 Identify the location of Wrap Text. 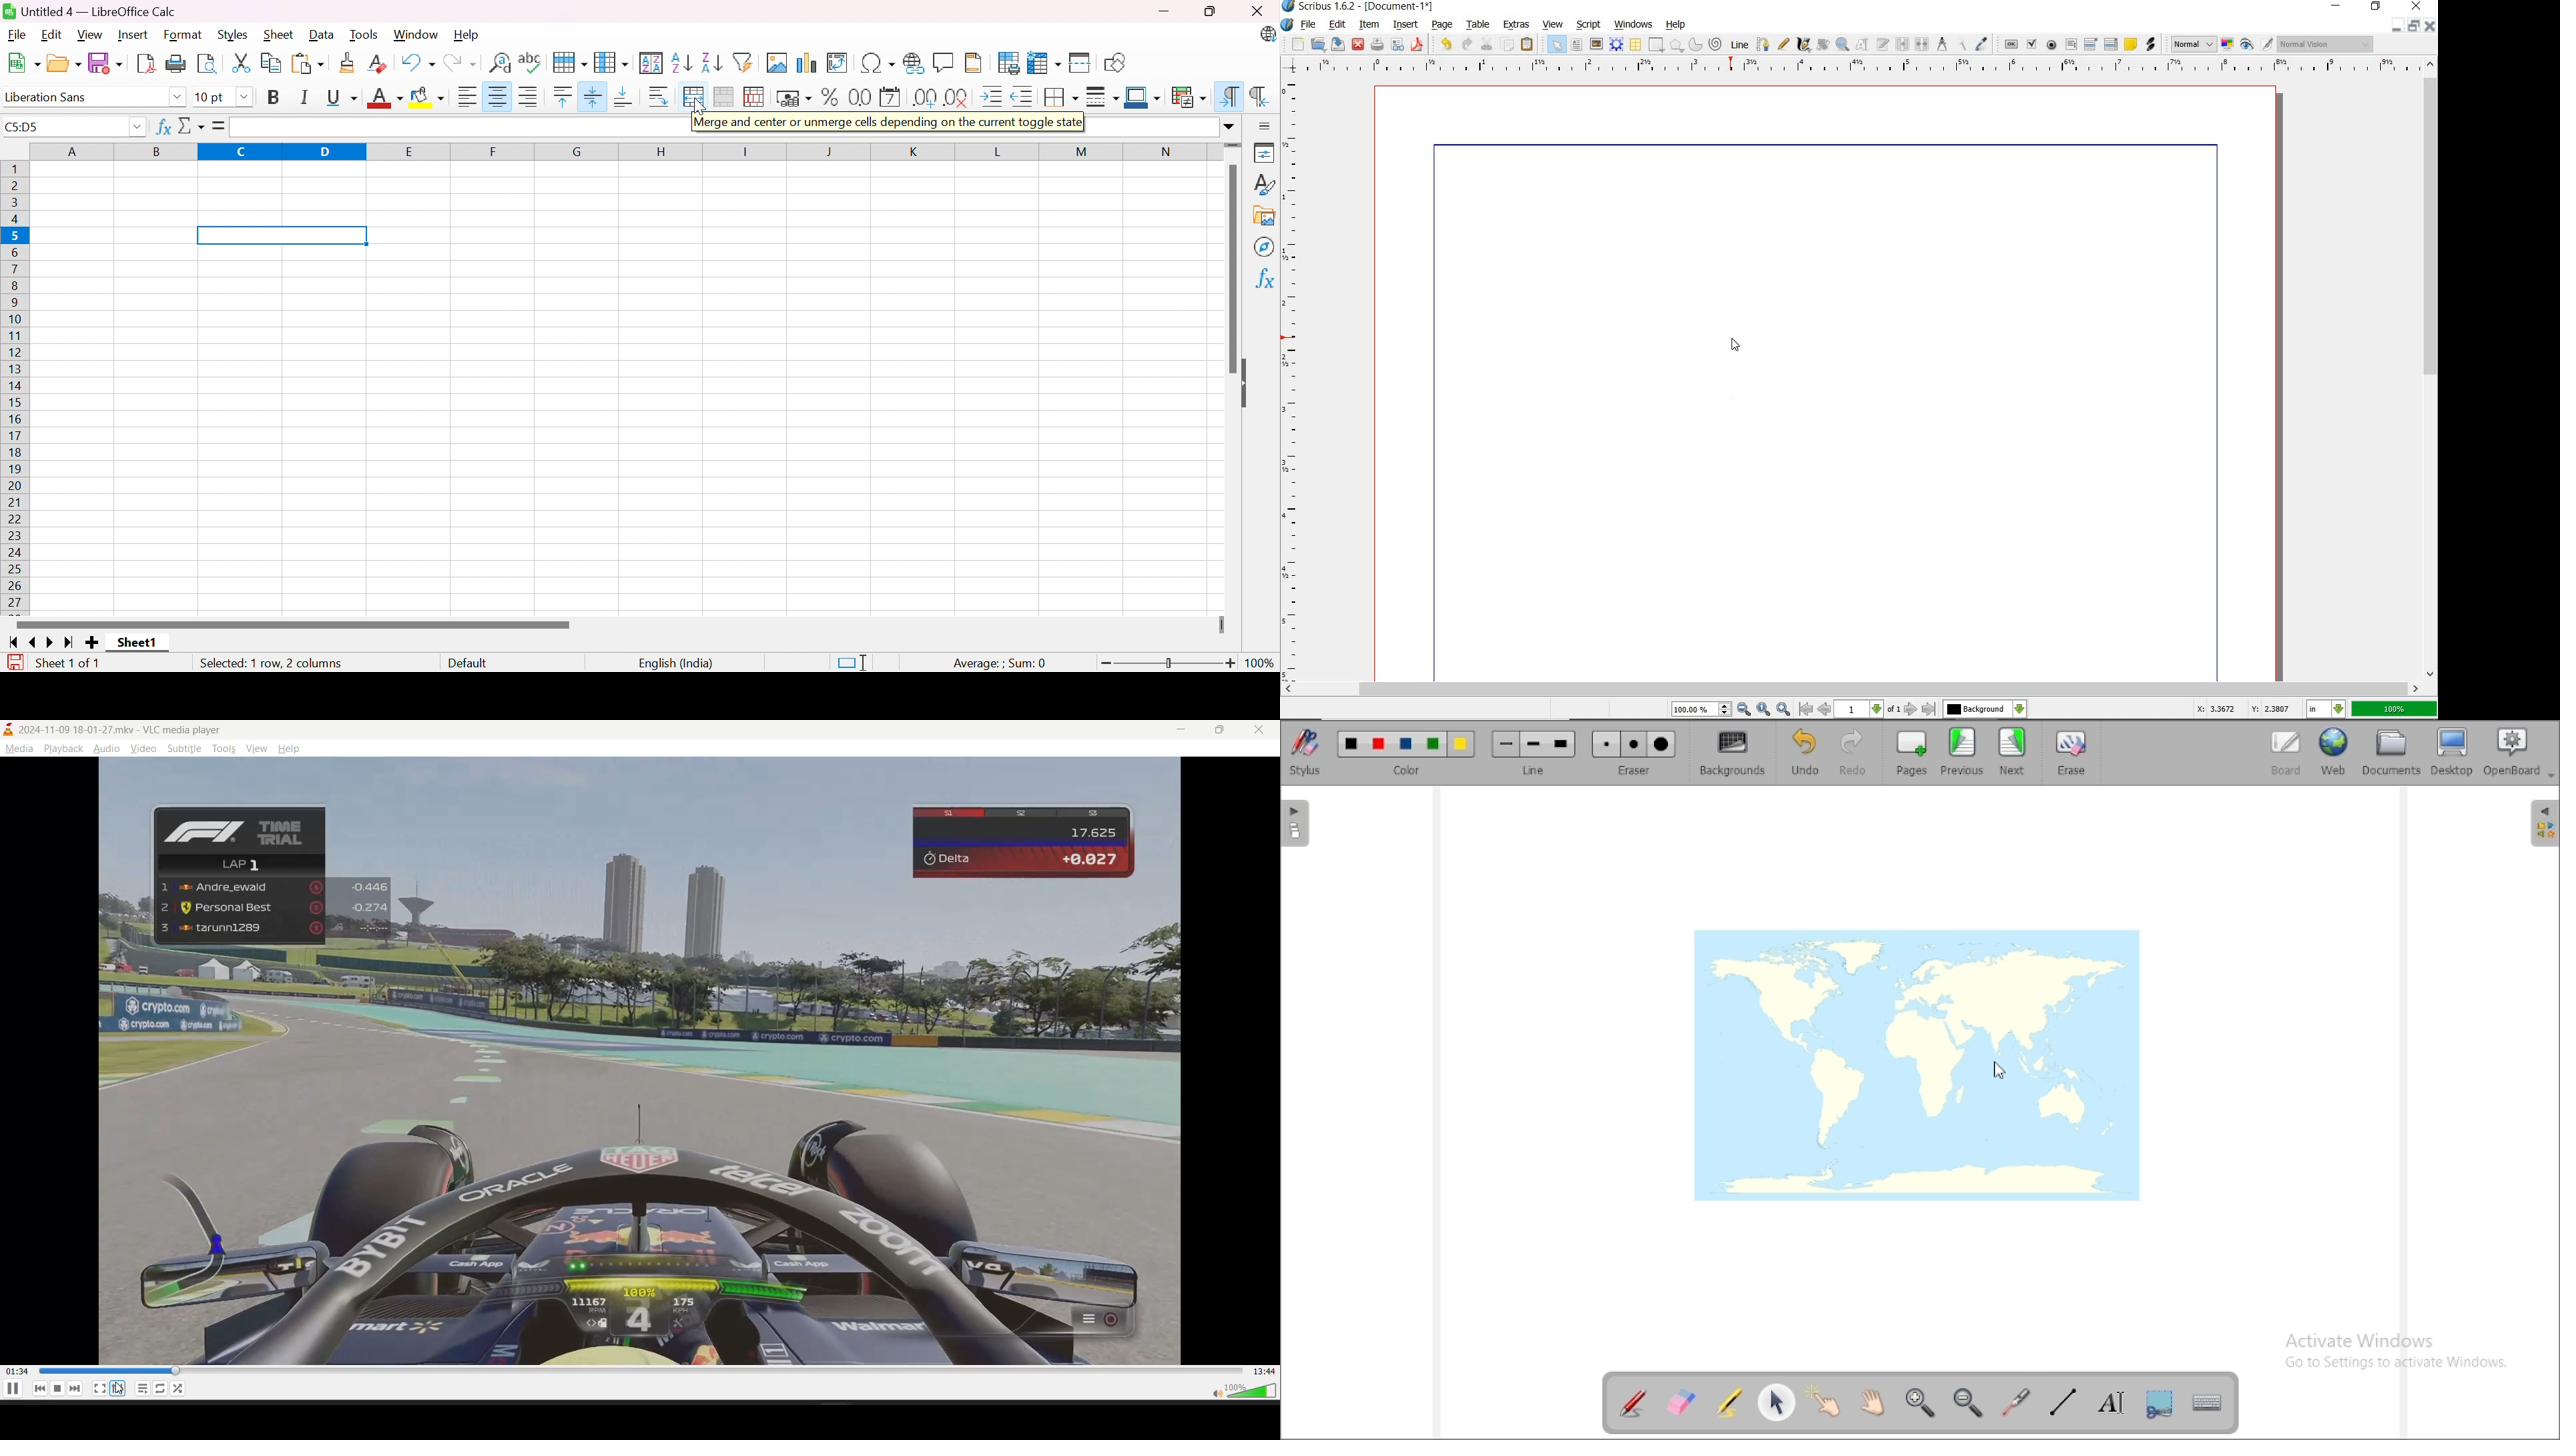
(659, 97).